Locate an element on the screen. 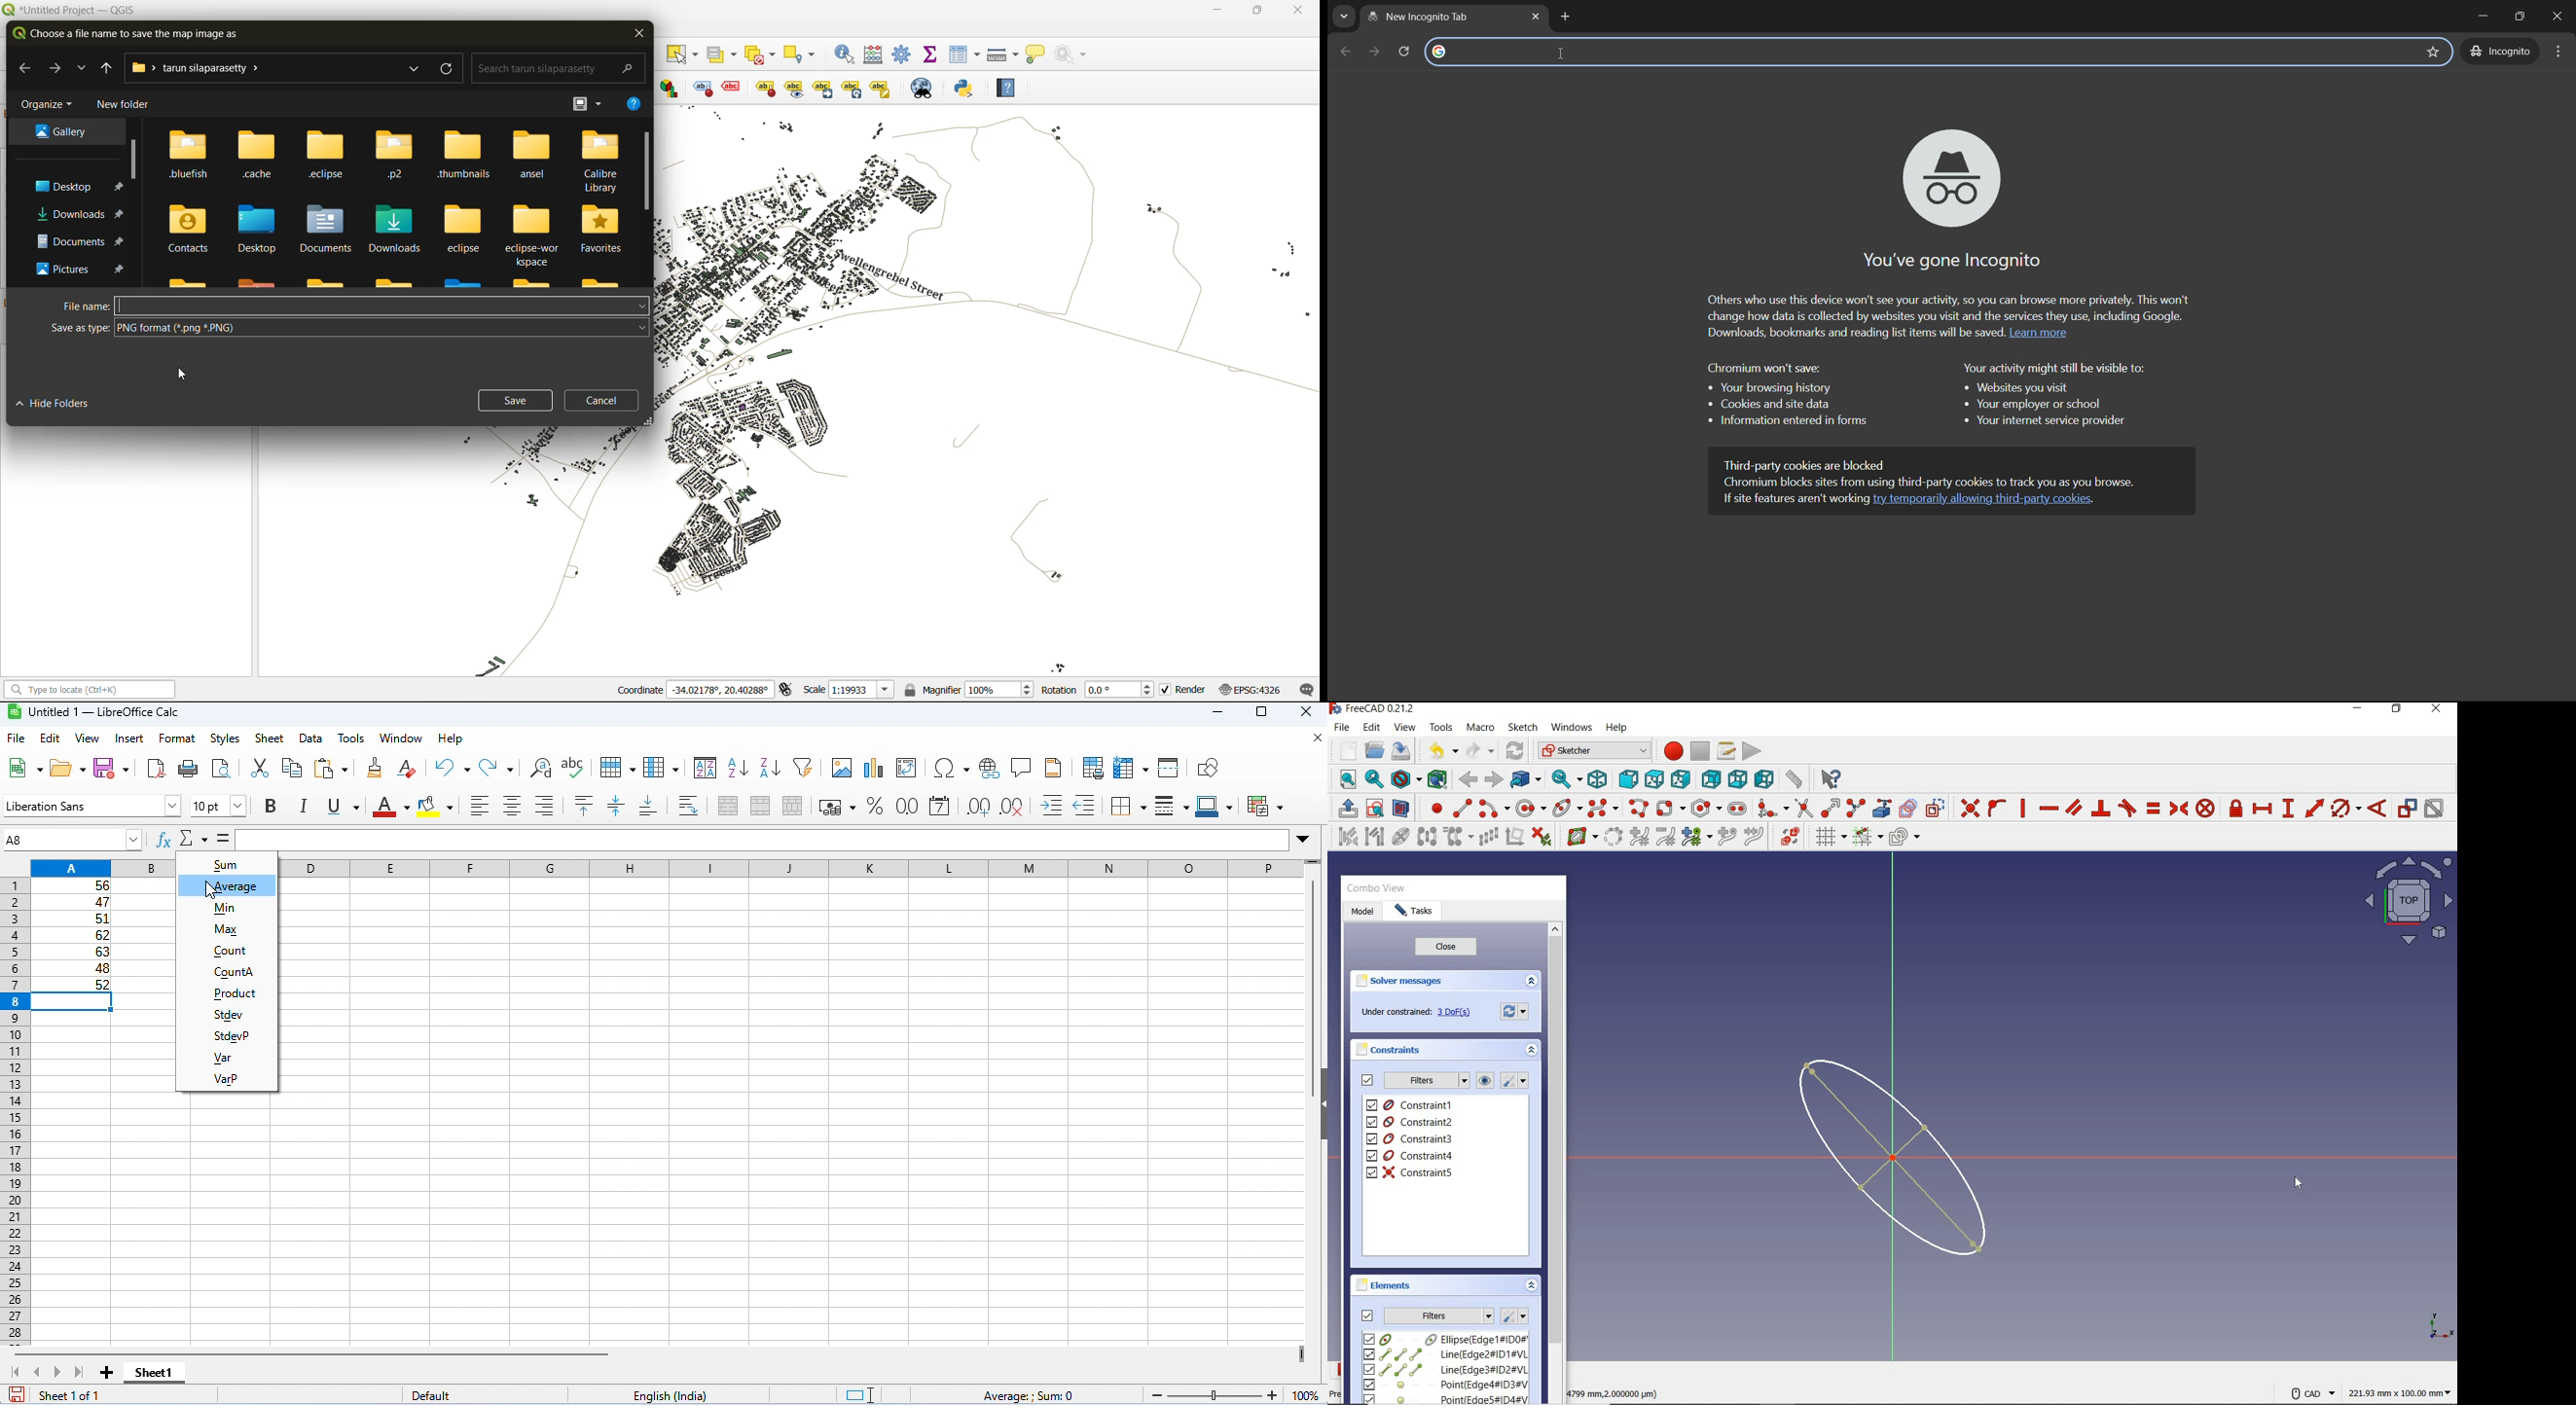 The height and width of the screenshot is (1428, 2576). fit all is located at coordinates (1344, 781).